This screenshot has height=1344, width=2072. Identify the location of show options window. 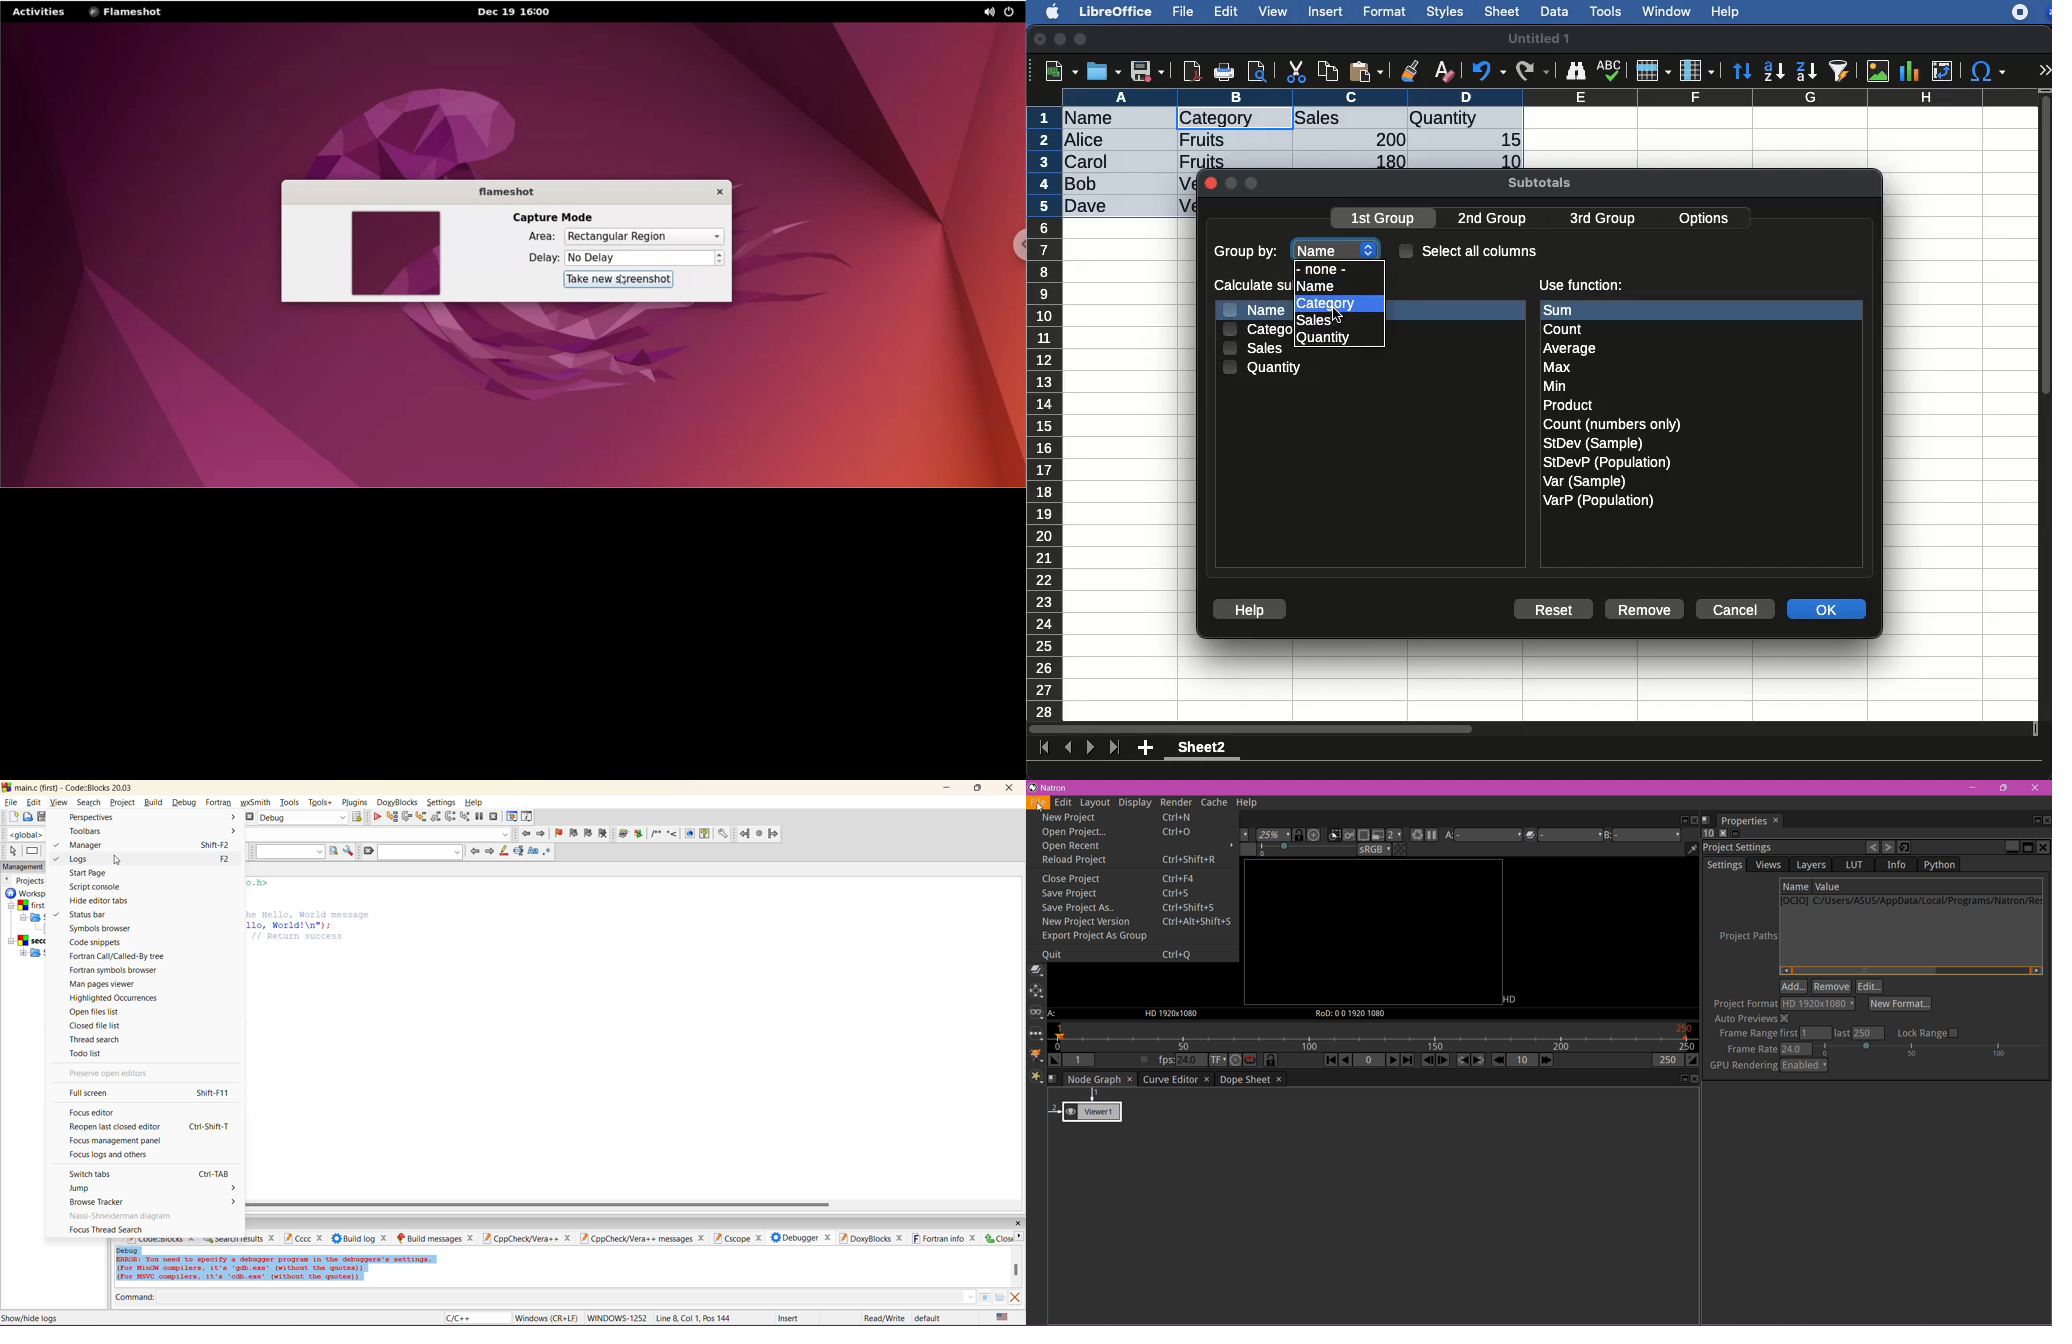
(348, 852).